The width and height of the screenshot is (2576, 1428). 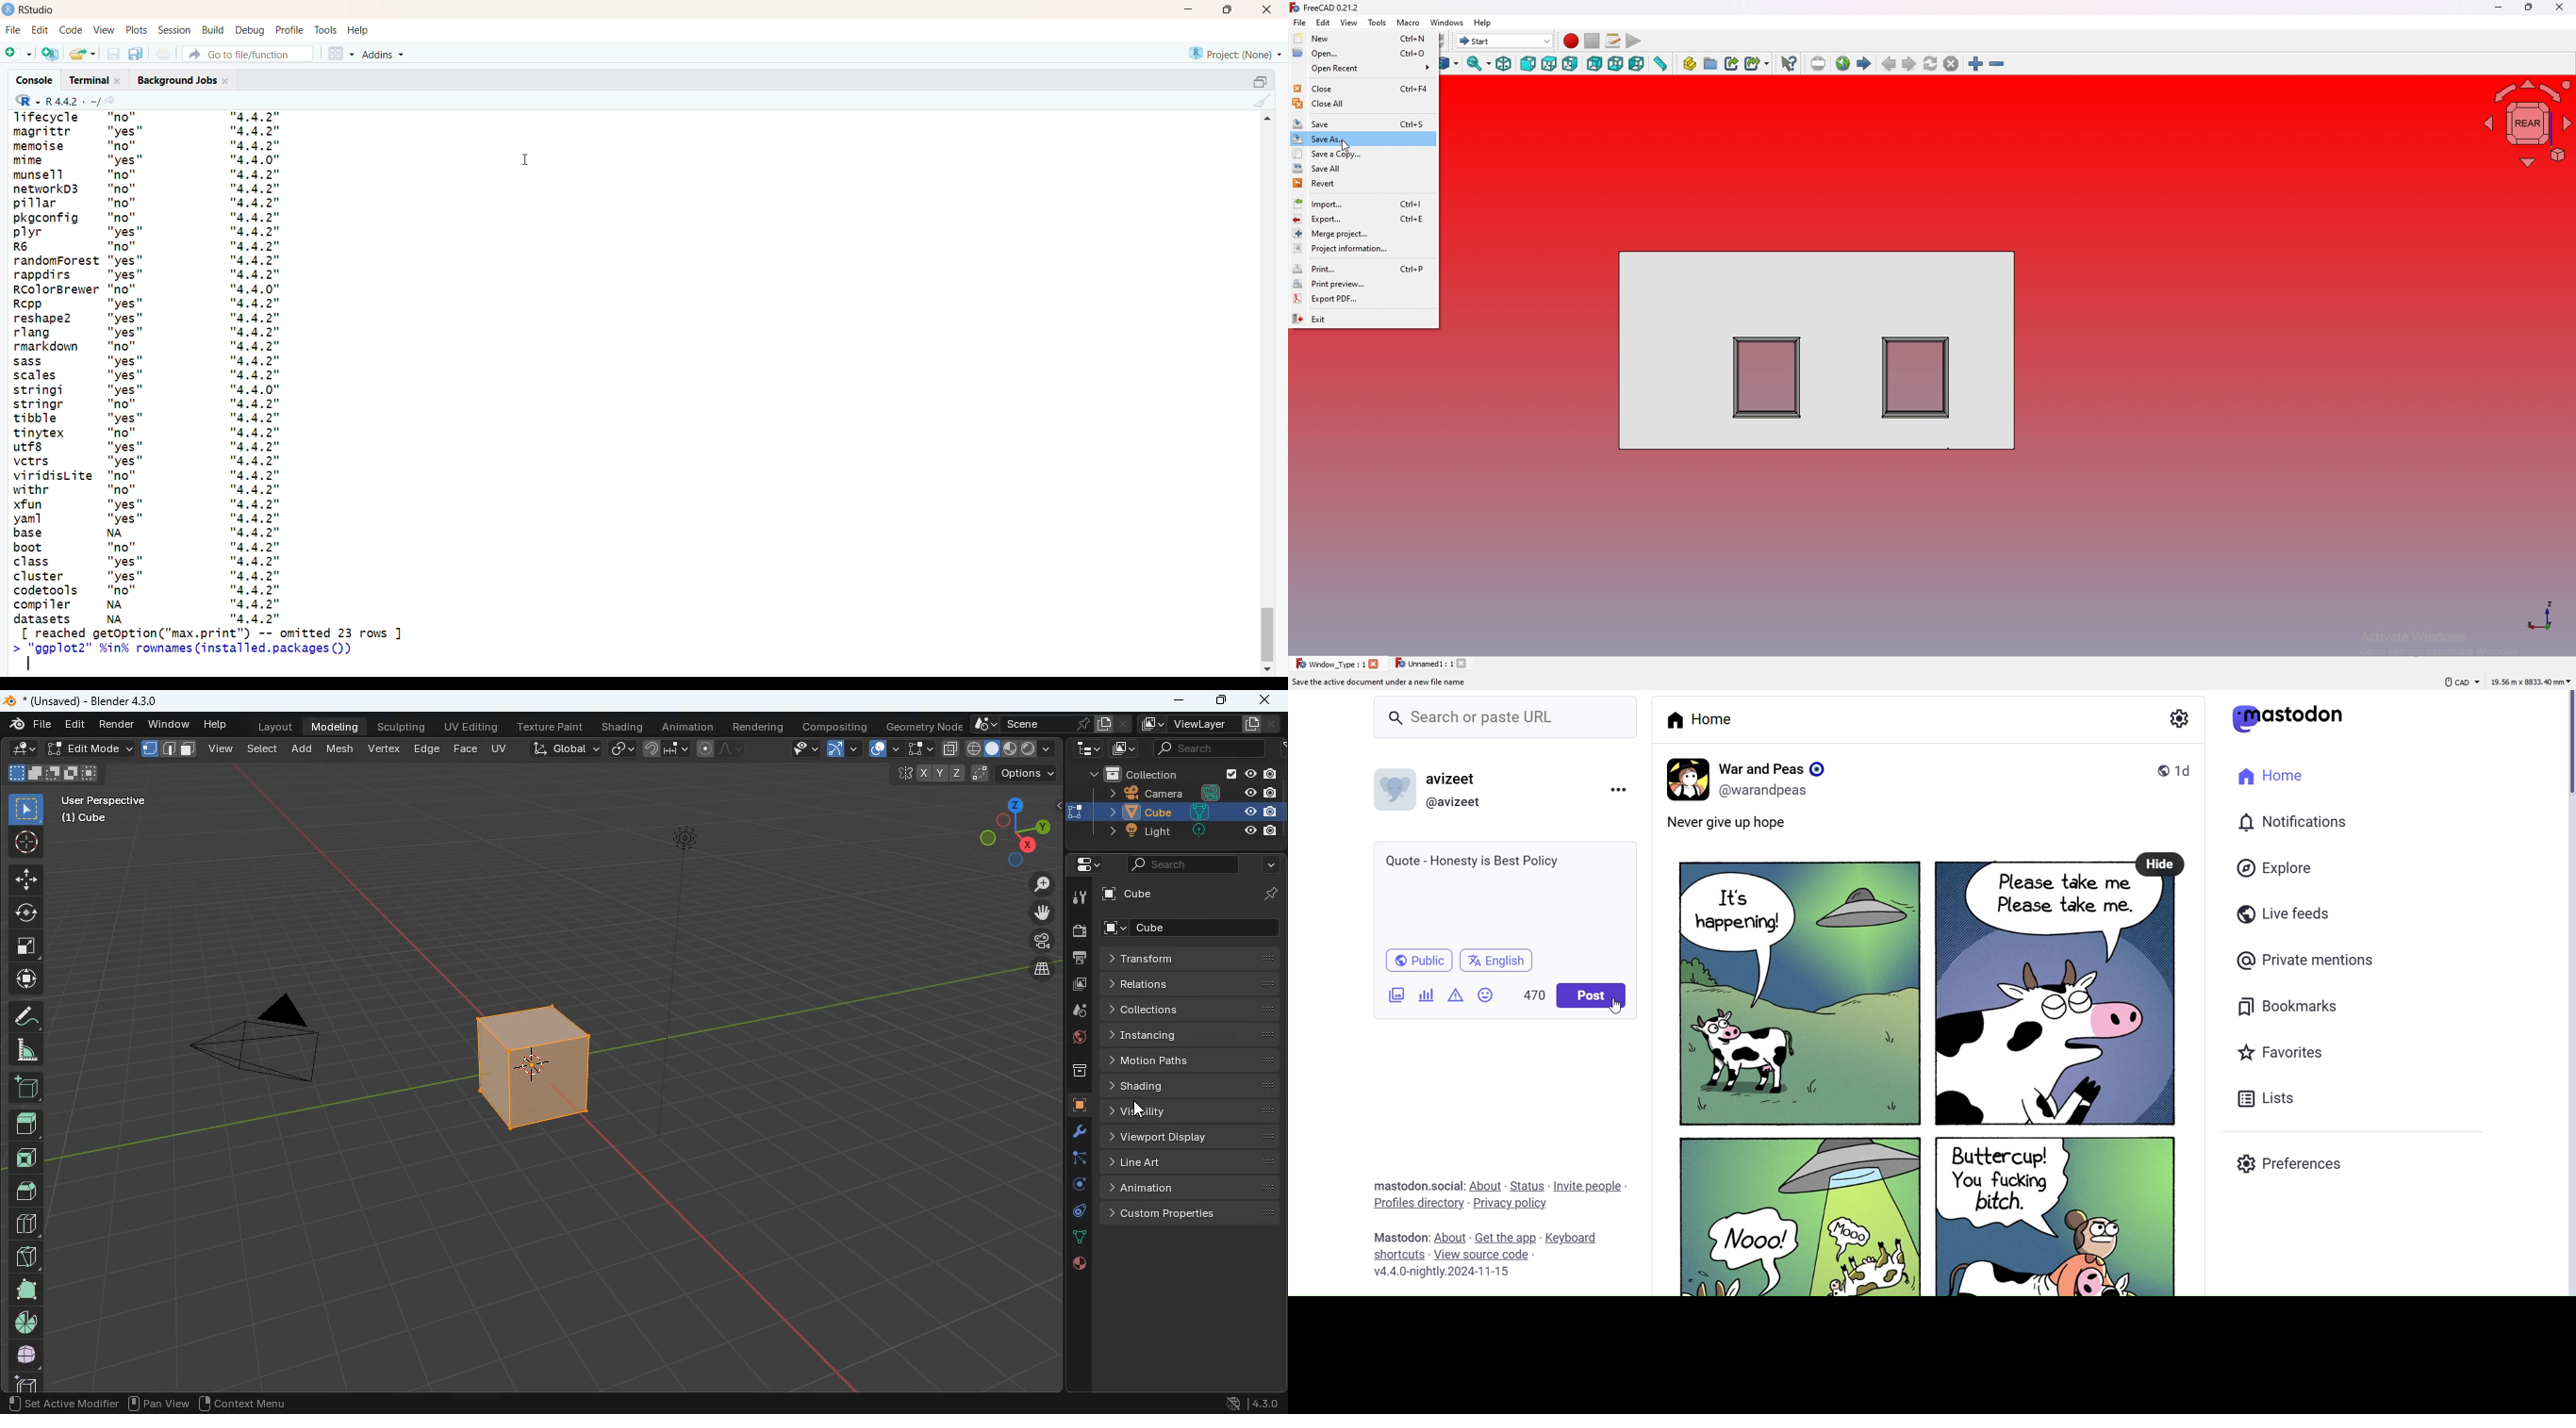 I want to click on postion, so click(x=977, y=774).